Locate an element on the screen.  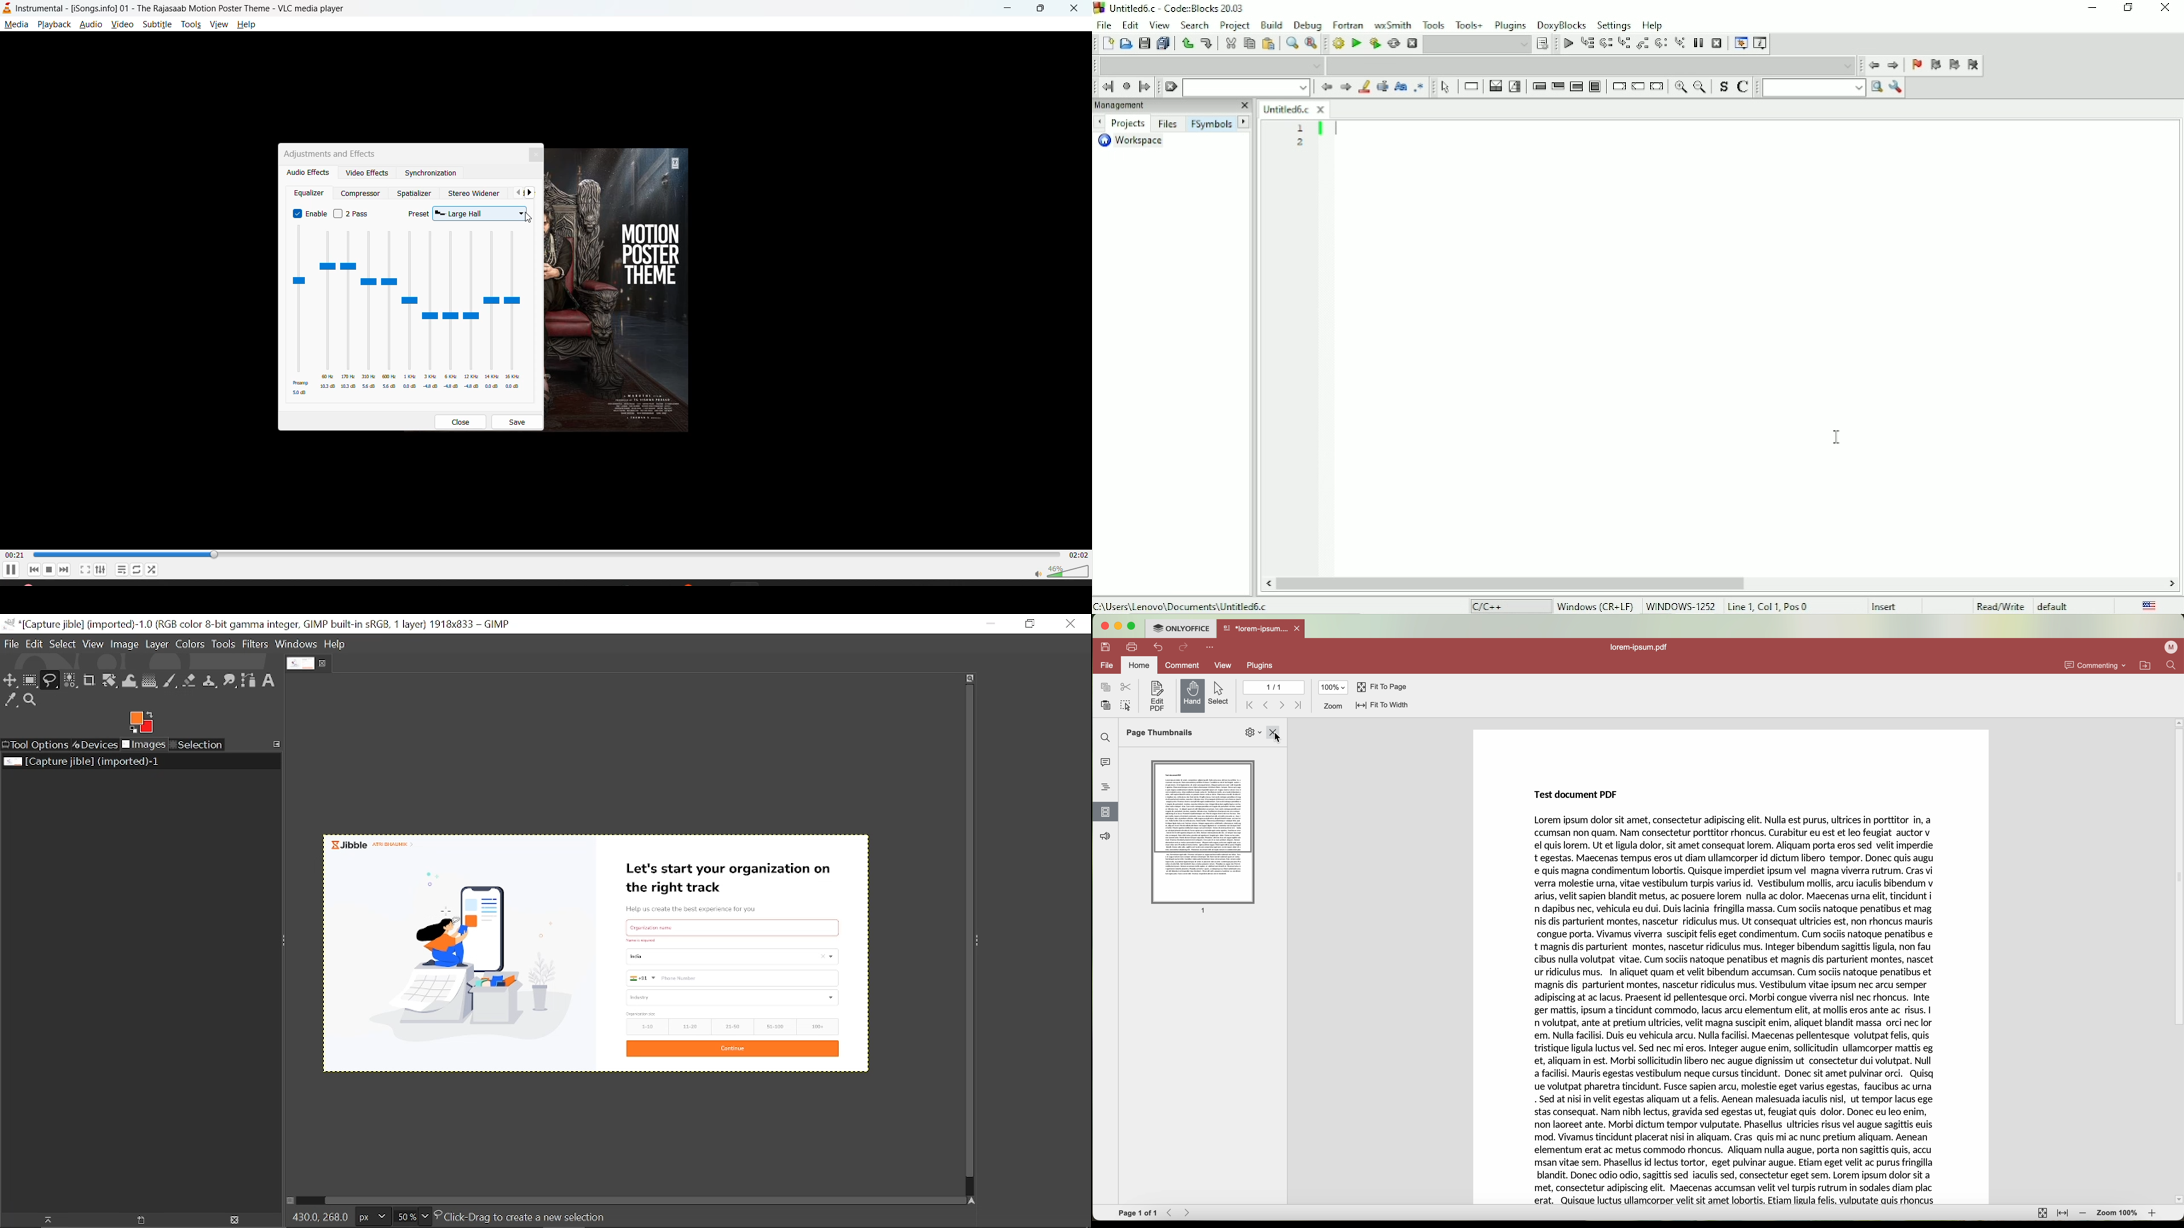
Find is located at coordinates (1290, 44).